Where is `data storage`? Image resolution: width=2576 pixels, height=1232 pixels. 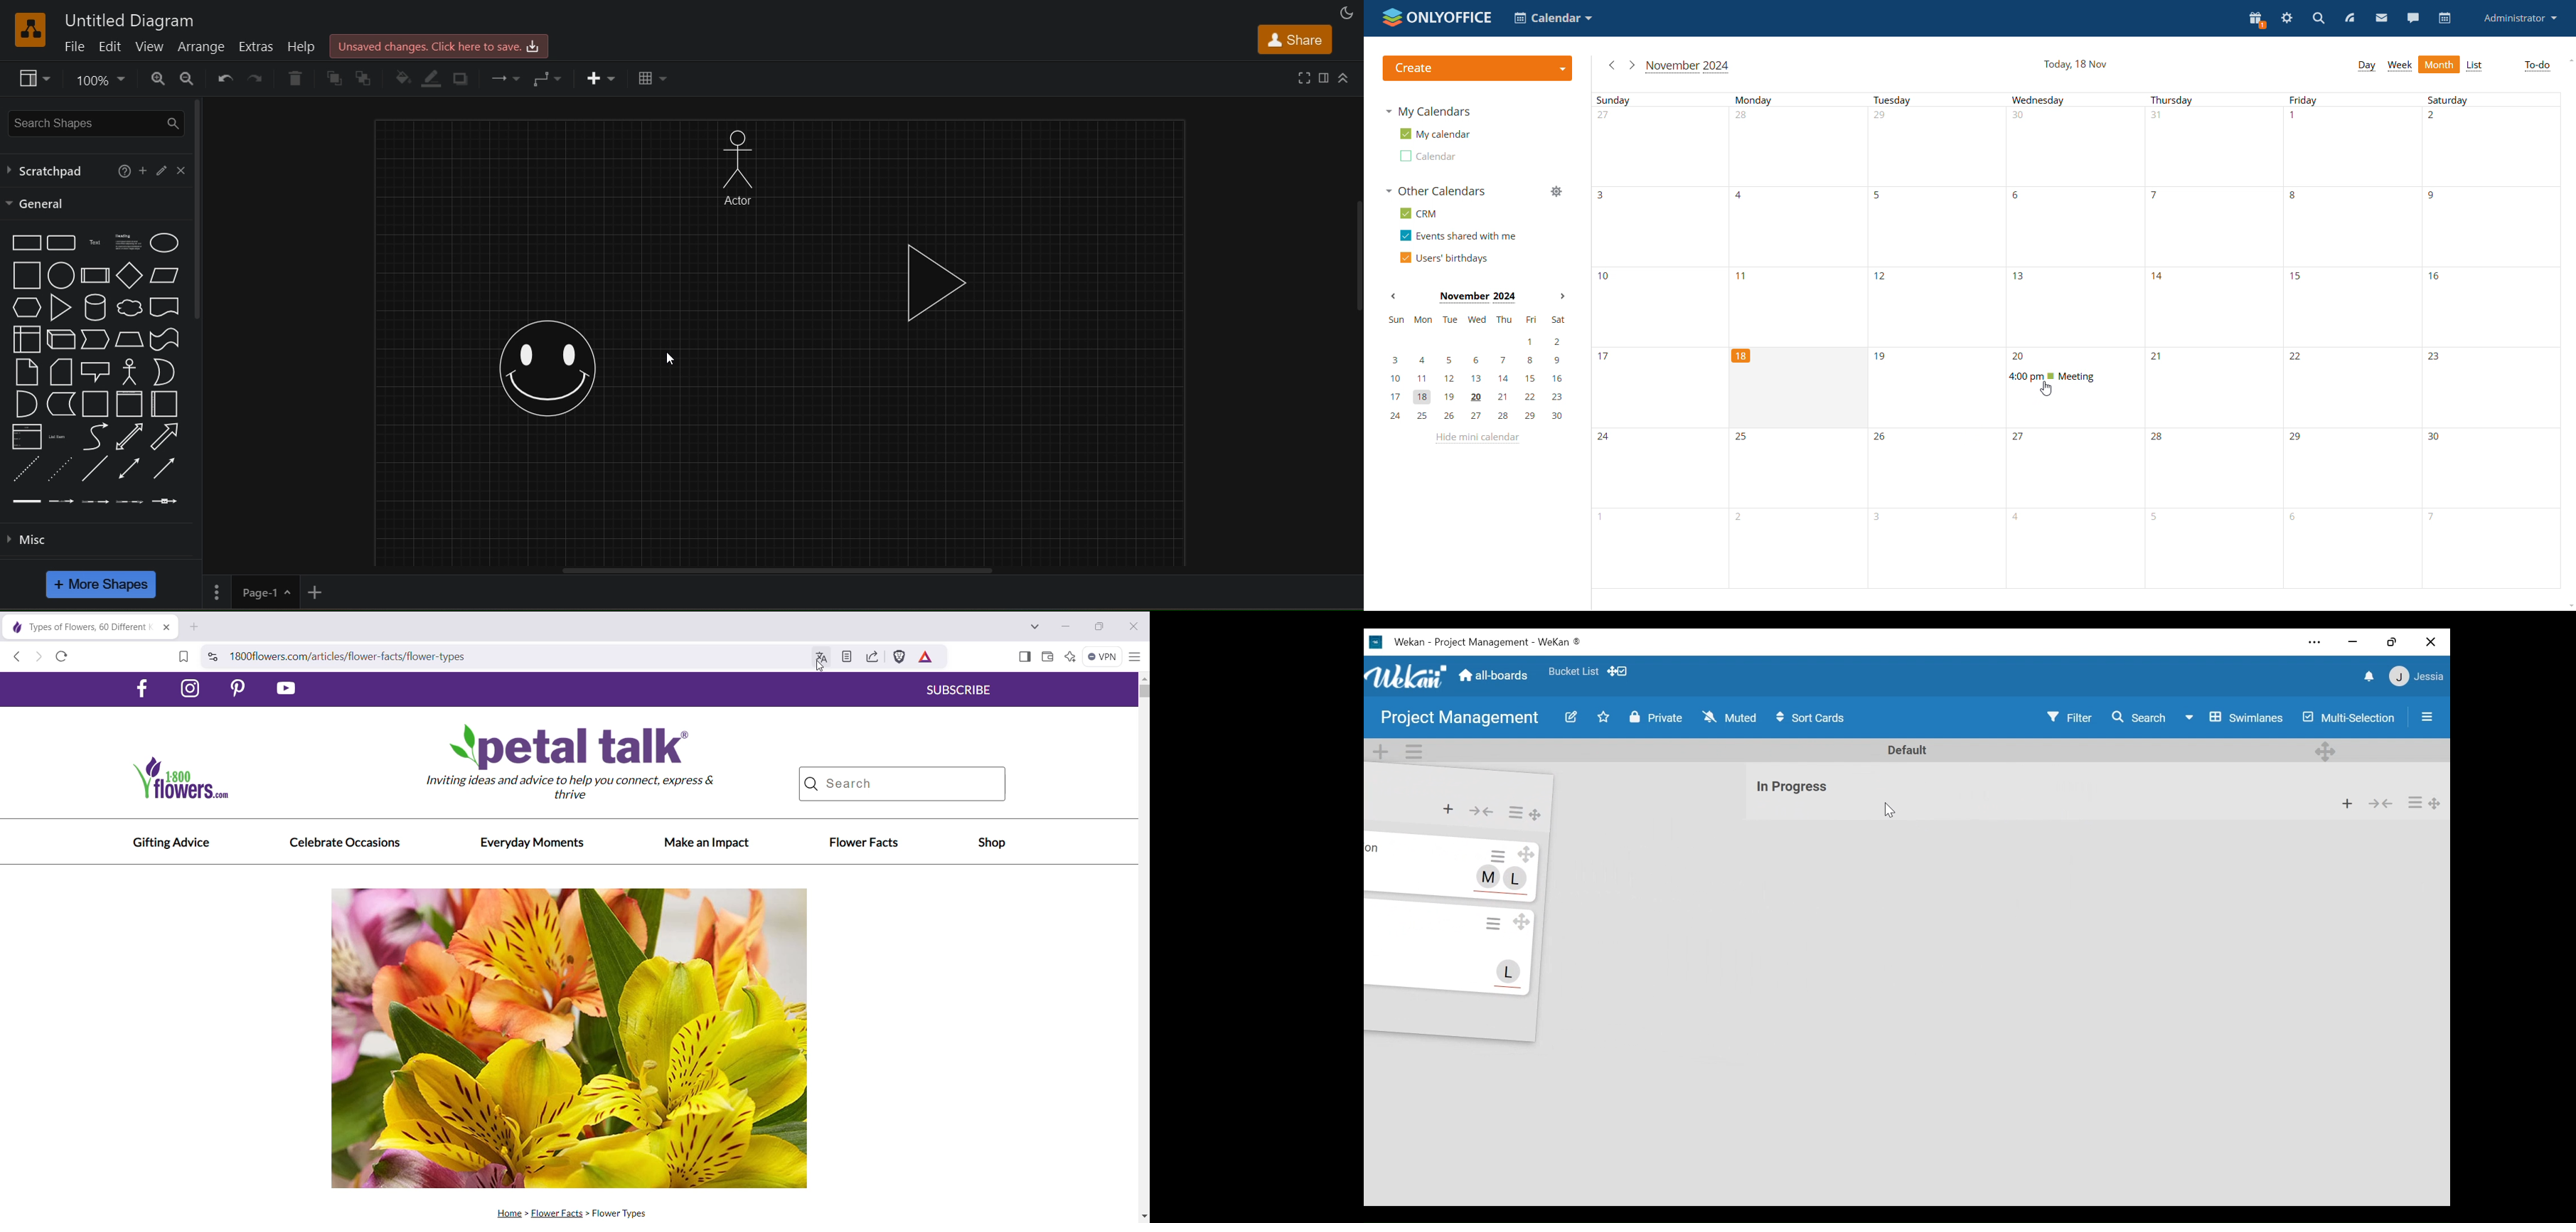 data storage is located at coordinates (61, 403).